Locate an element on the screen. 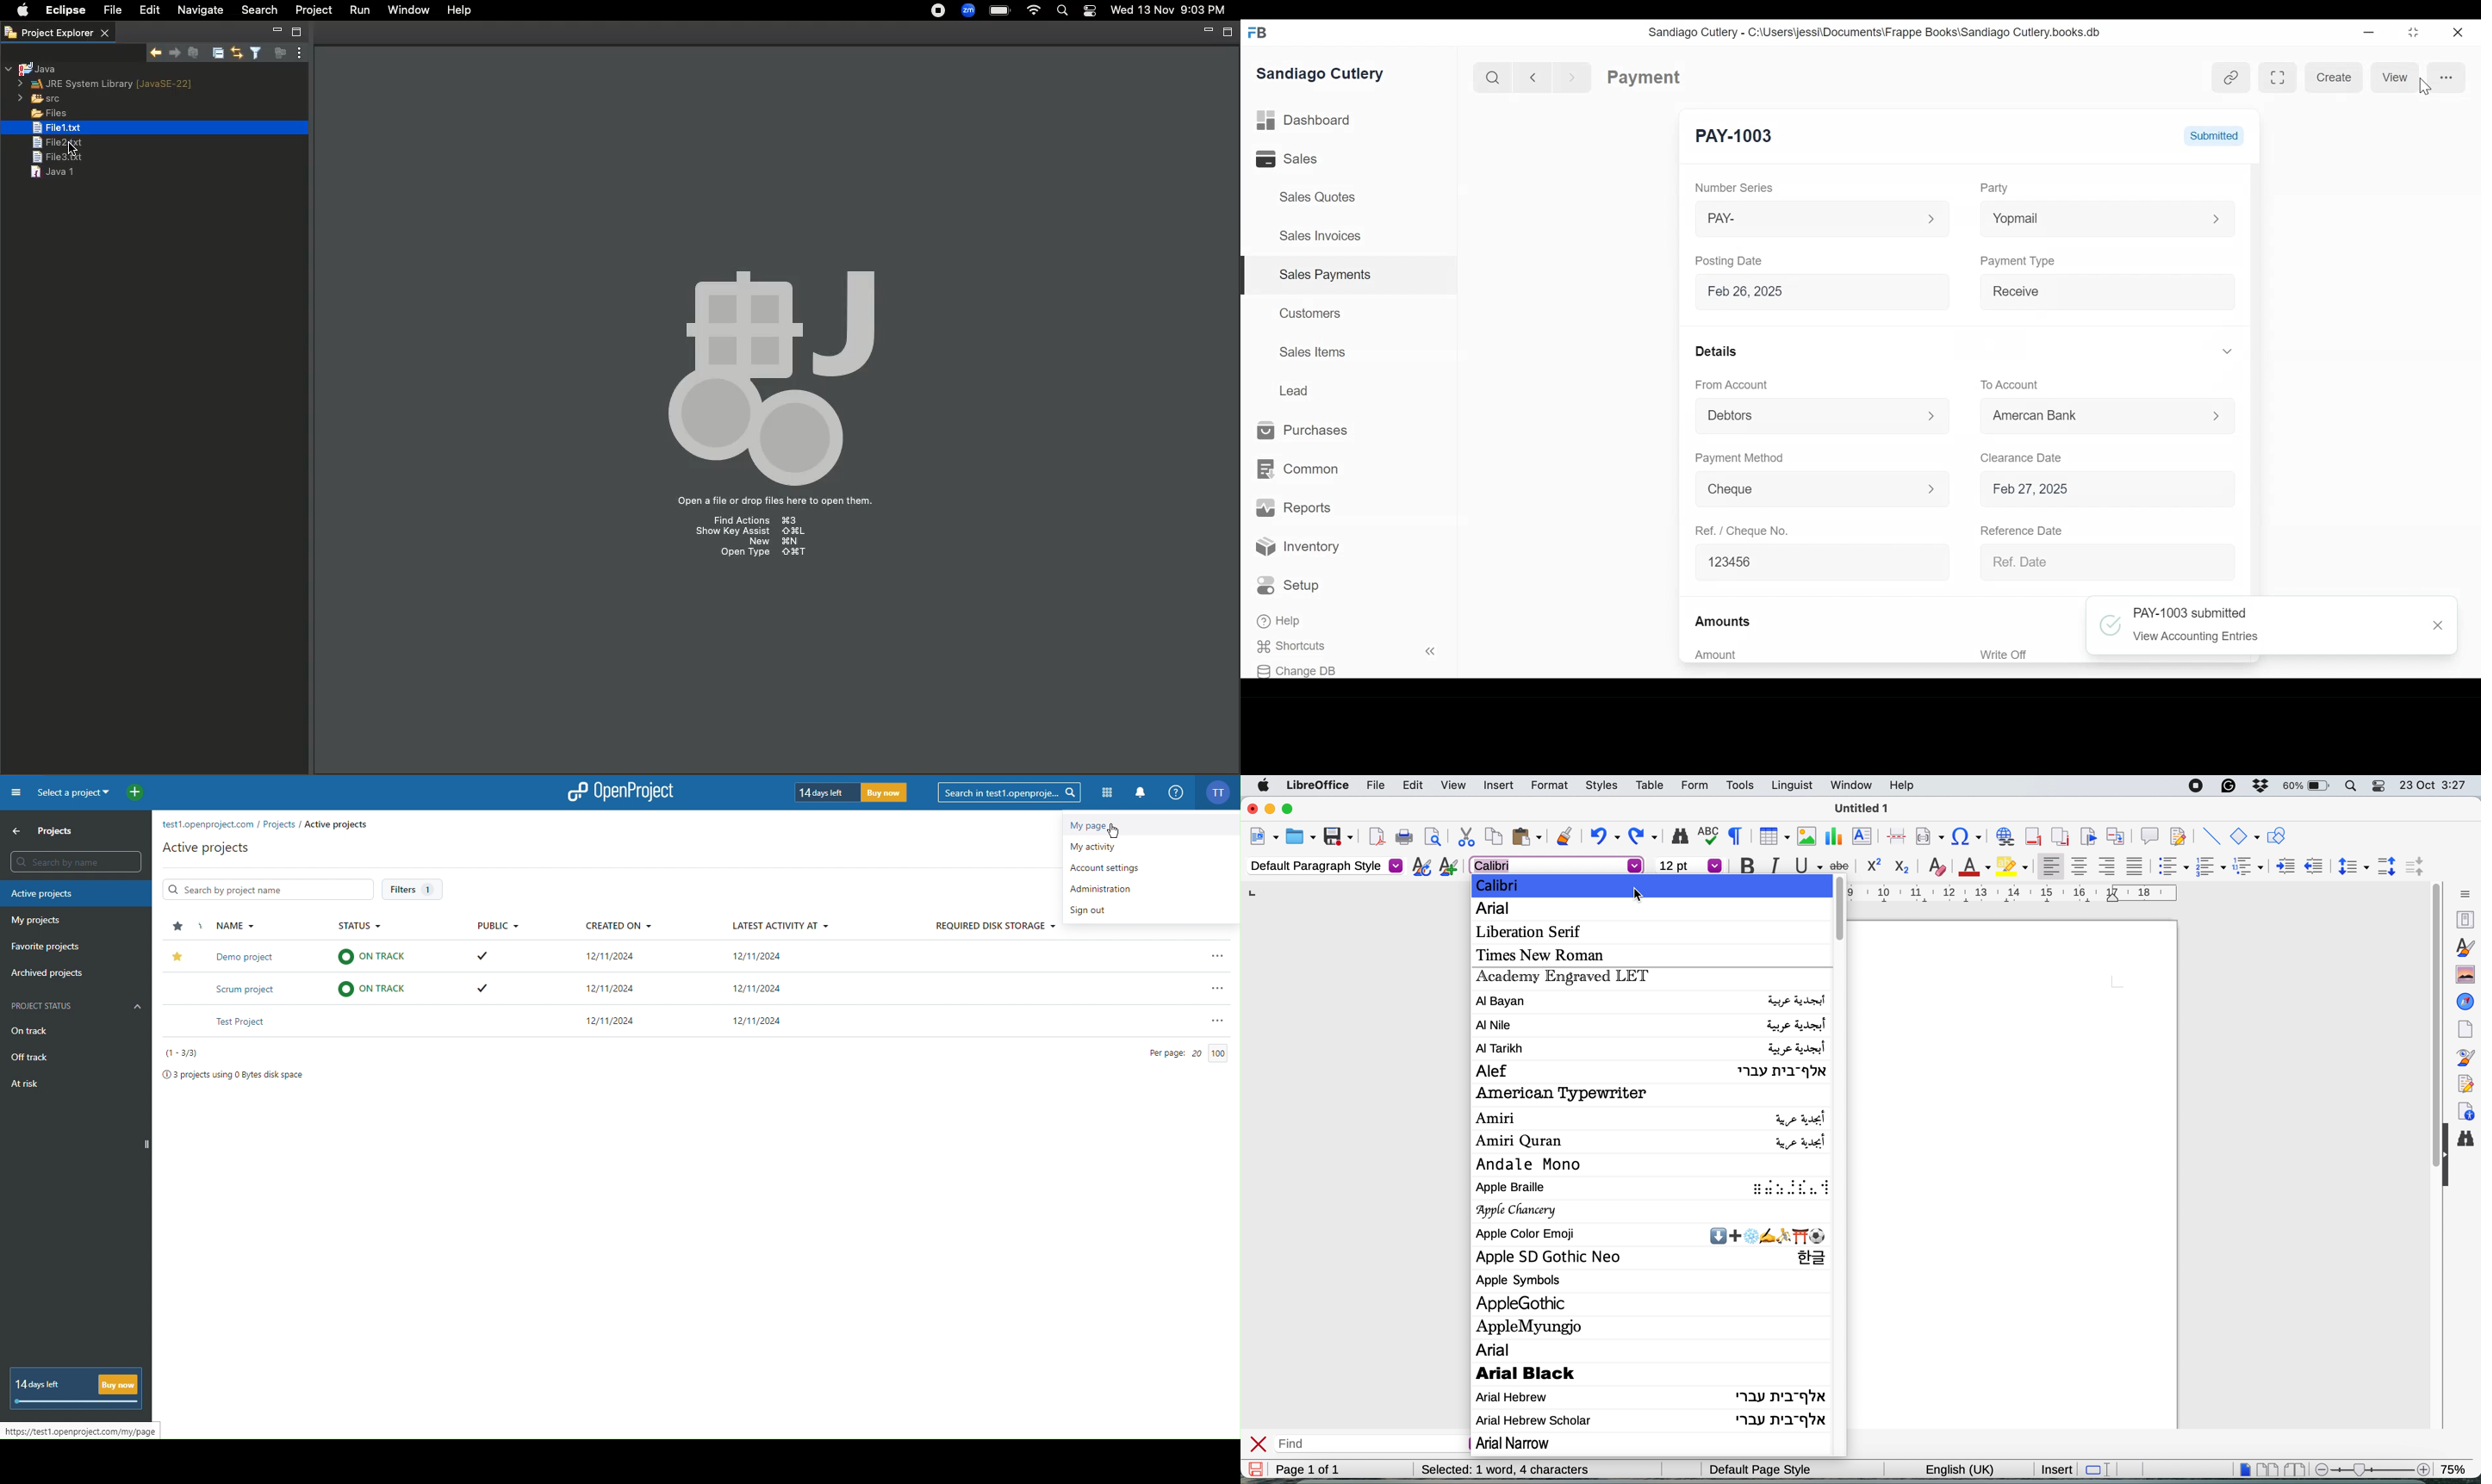 This screenshot has width=2492, height=1484. Frappe Books is located at coordinates (1259, 32).